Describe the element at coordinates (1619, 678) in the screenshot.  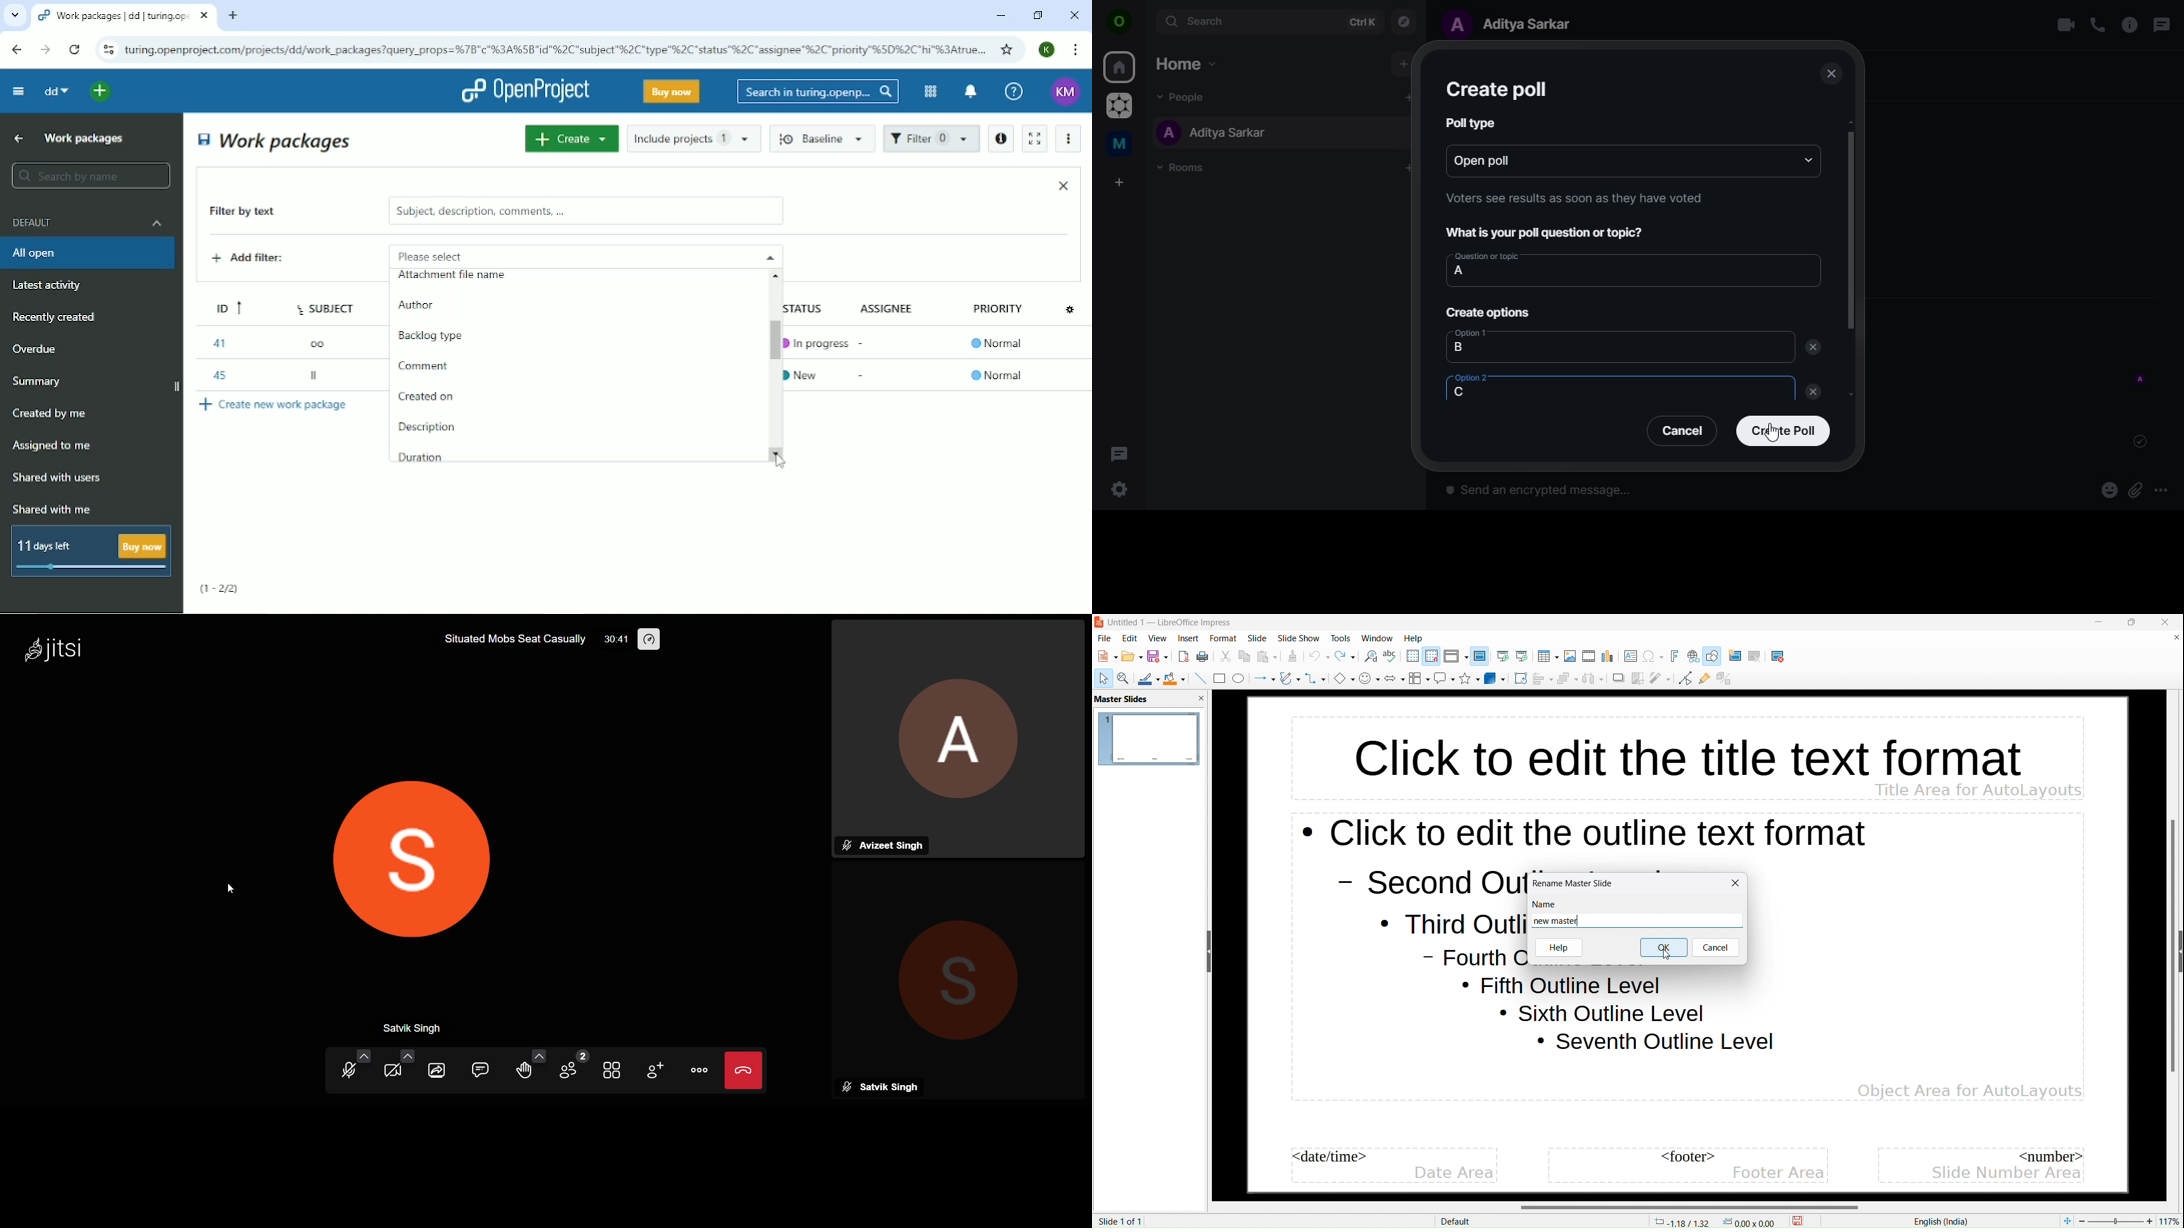
I see `shadow` at that location.